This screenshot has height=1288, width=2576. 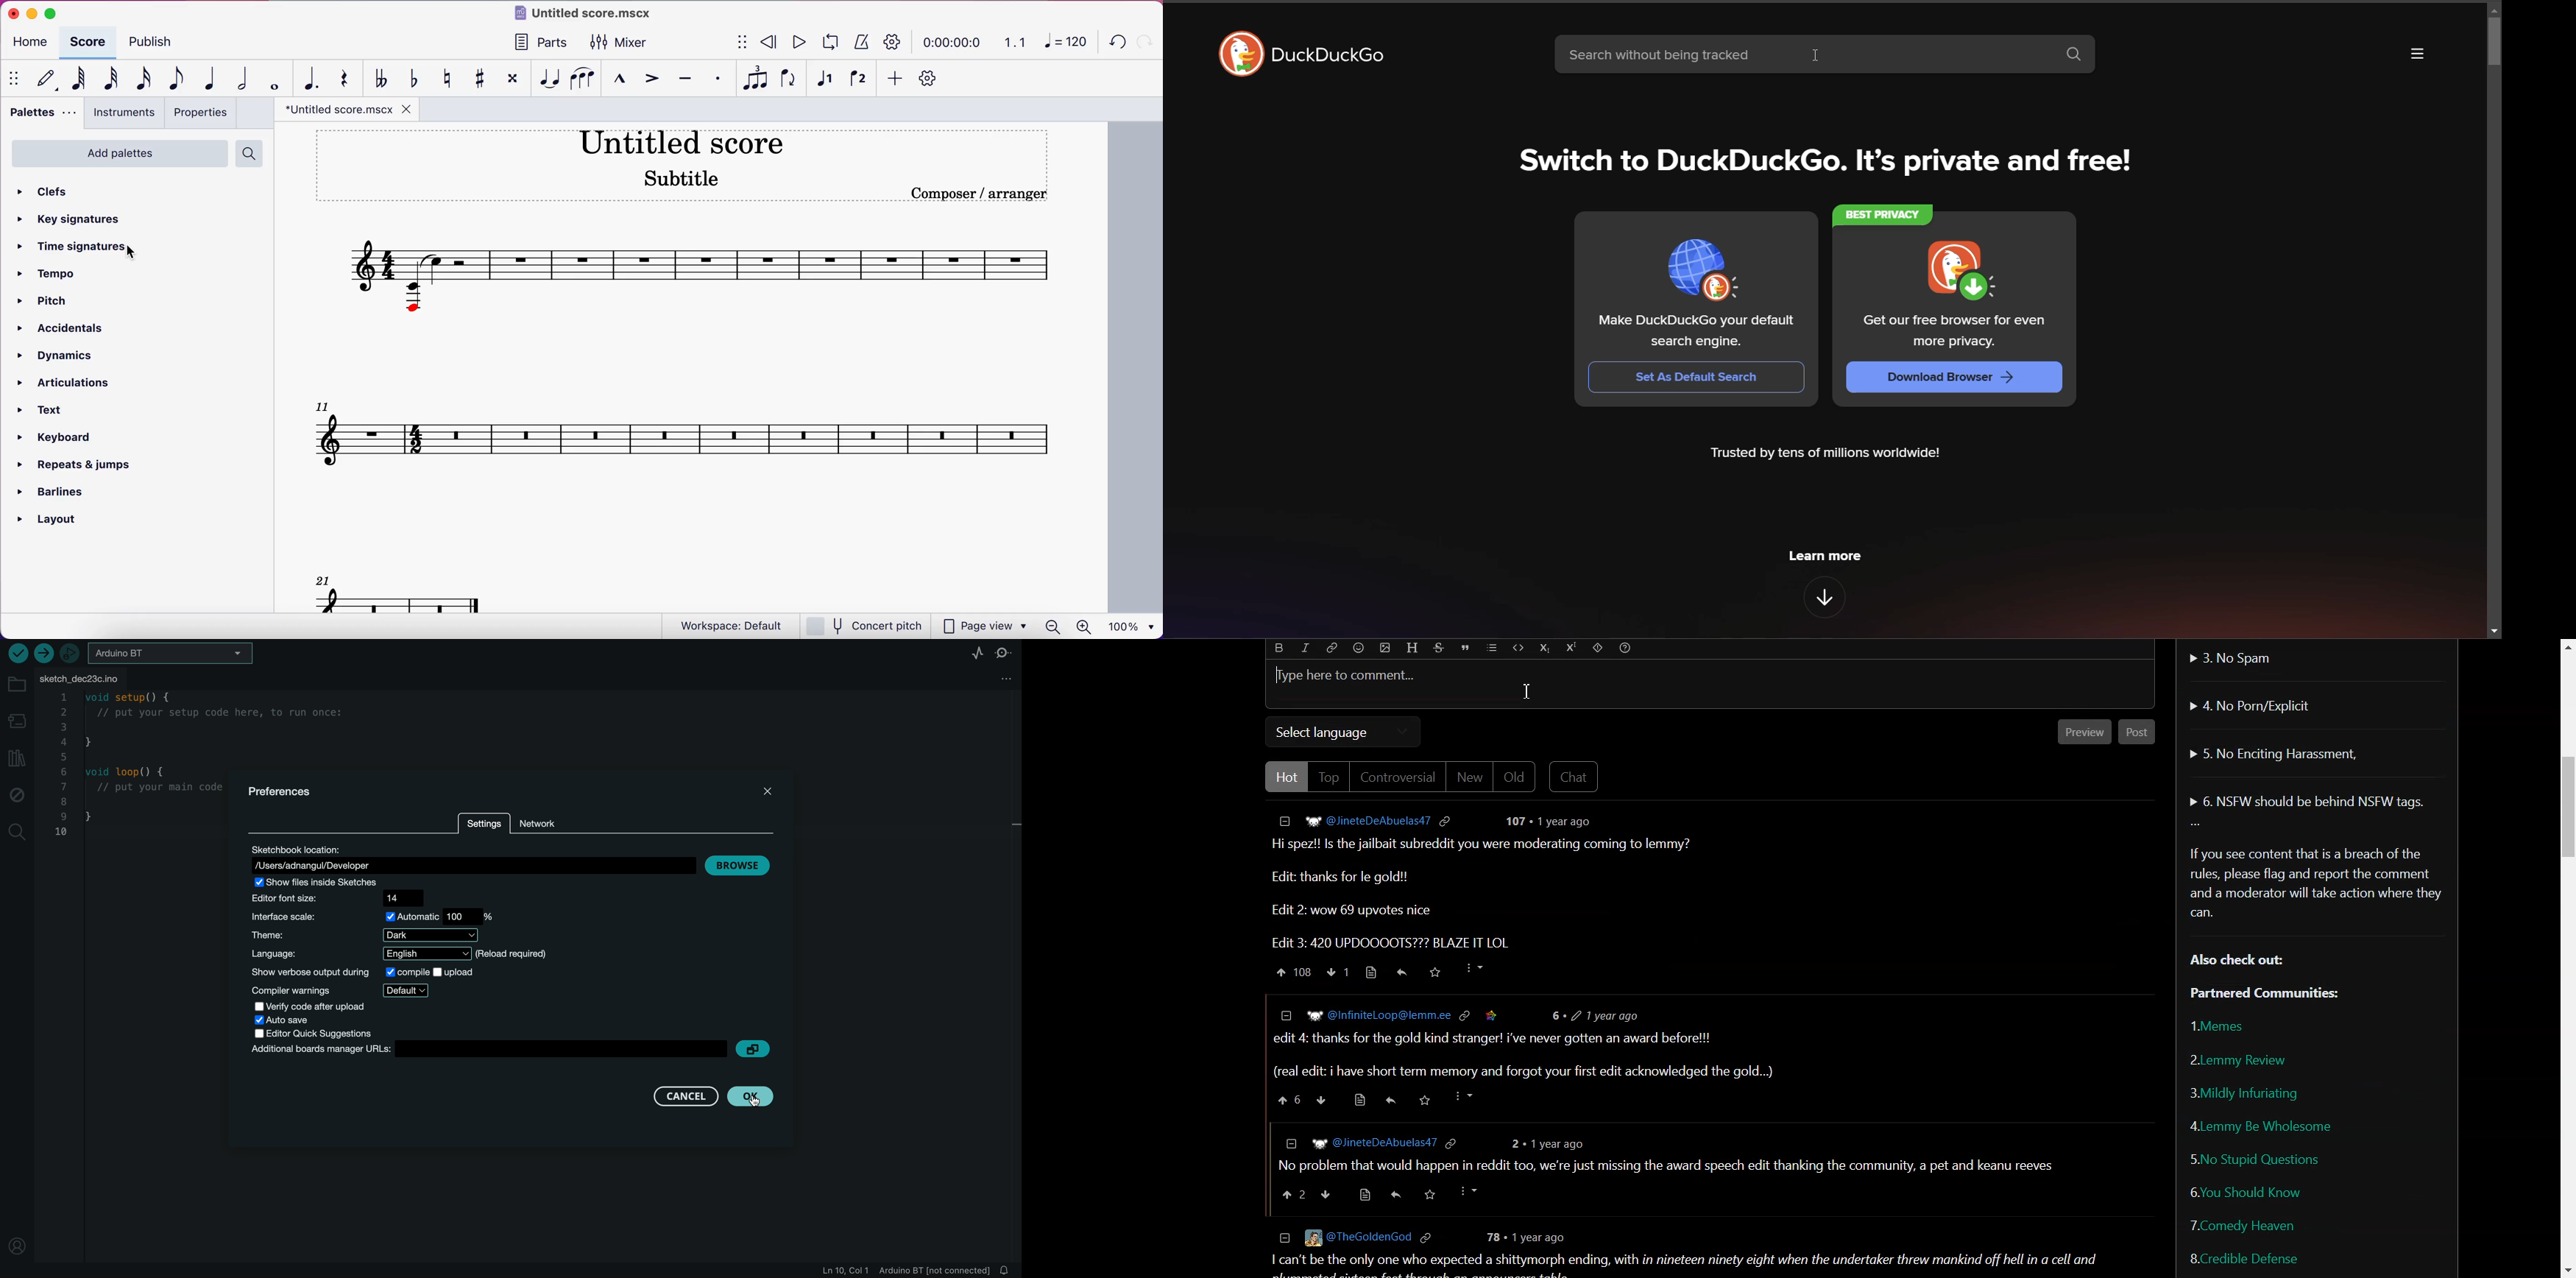 What do you see at coordinates (364, 973) in the screenshot?
I see `show verbose outpur` at bounding box center [364, 973].